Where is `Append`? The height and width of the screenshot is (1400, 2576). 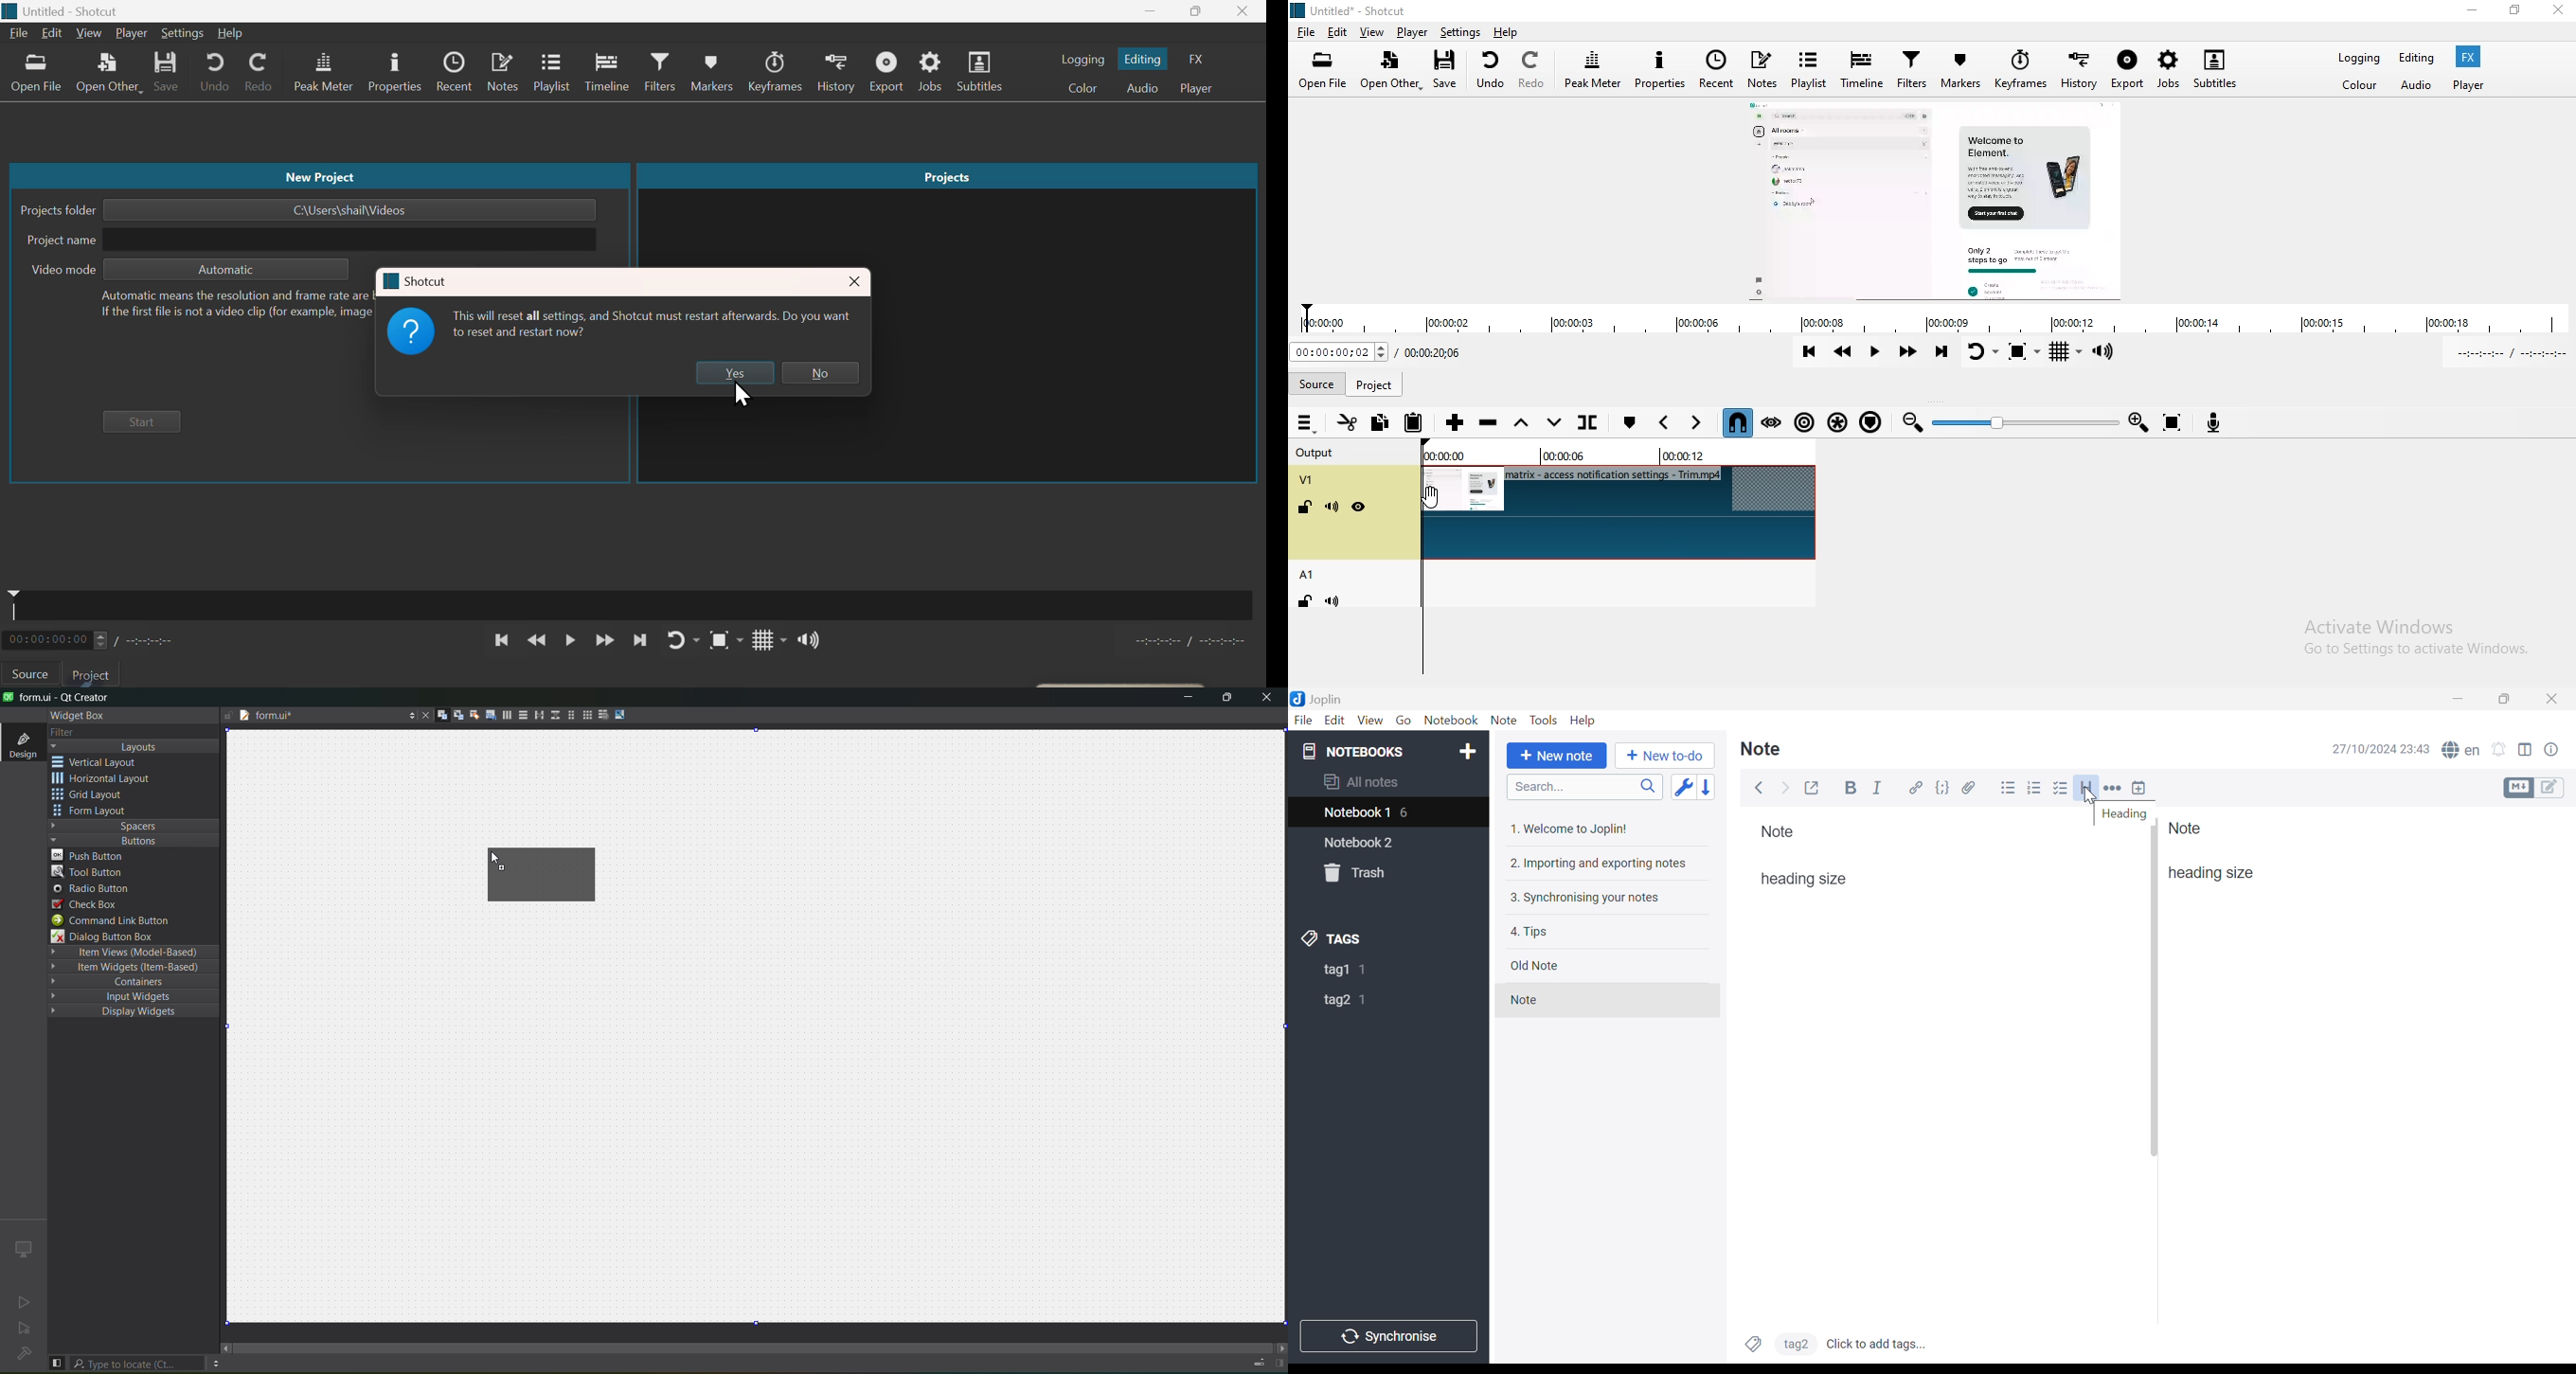 Append is located at coordinates (1452, 421).